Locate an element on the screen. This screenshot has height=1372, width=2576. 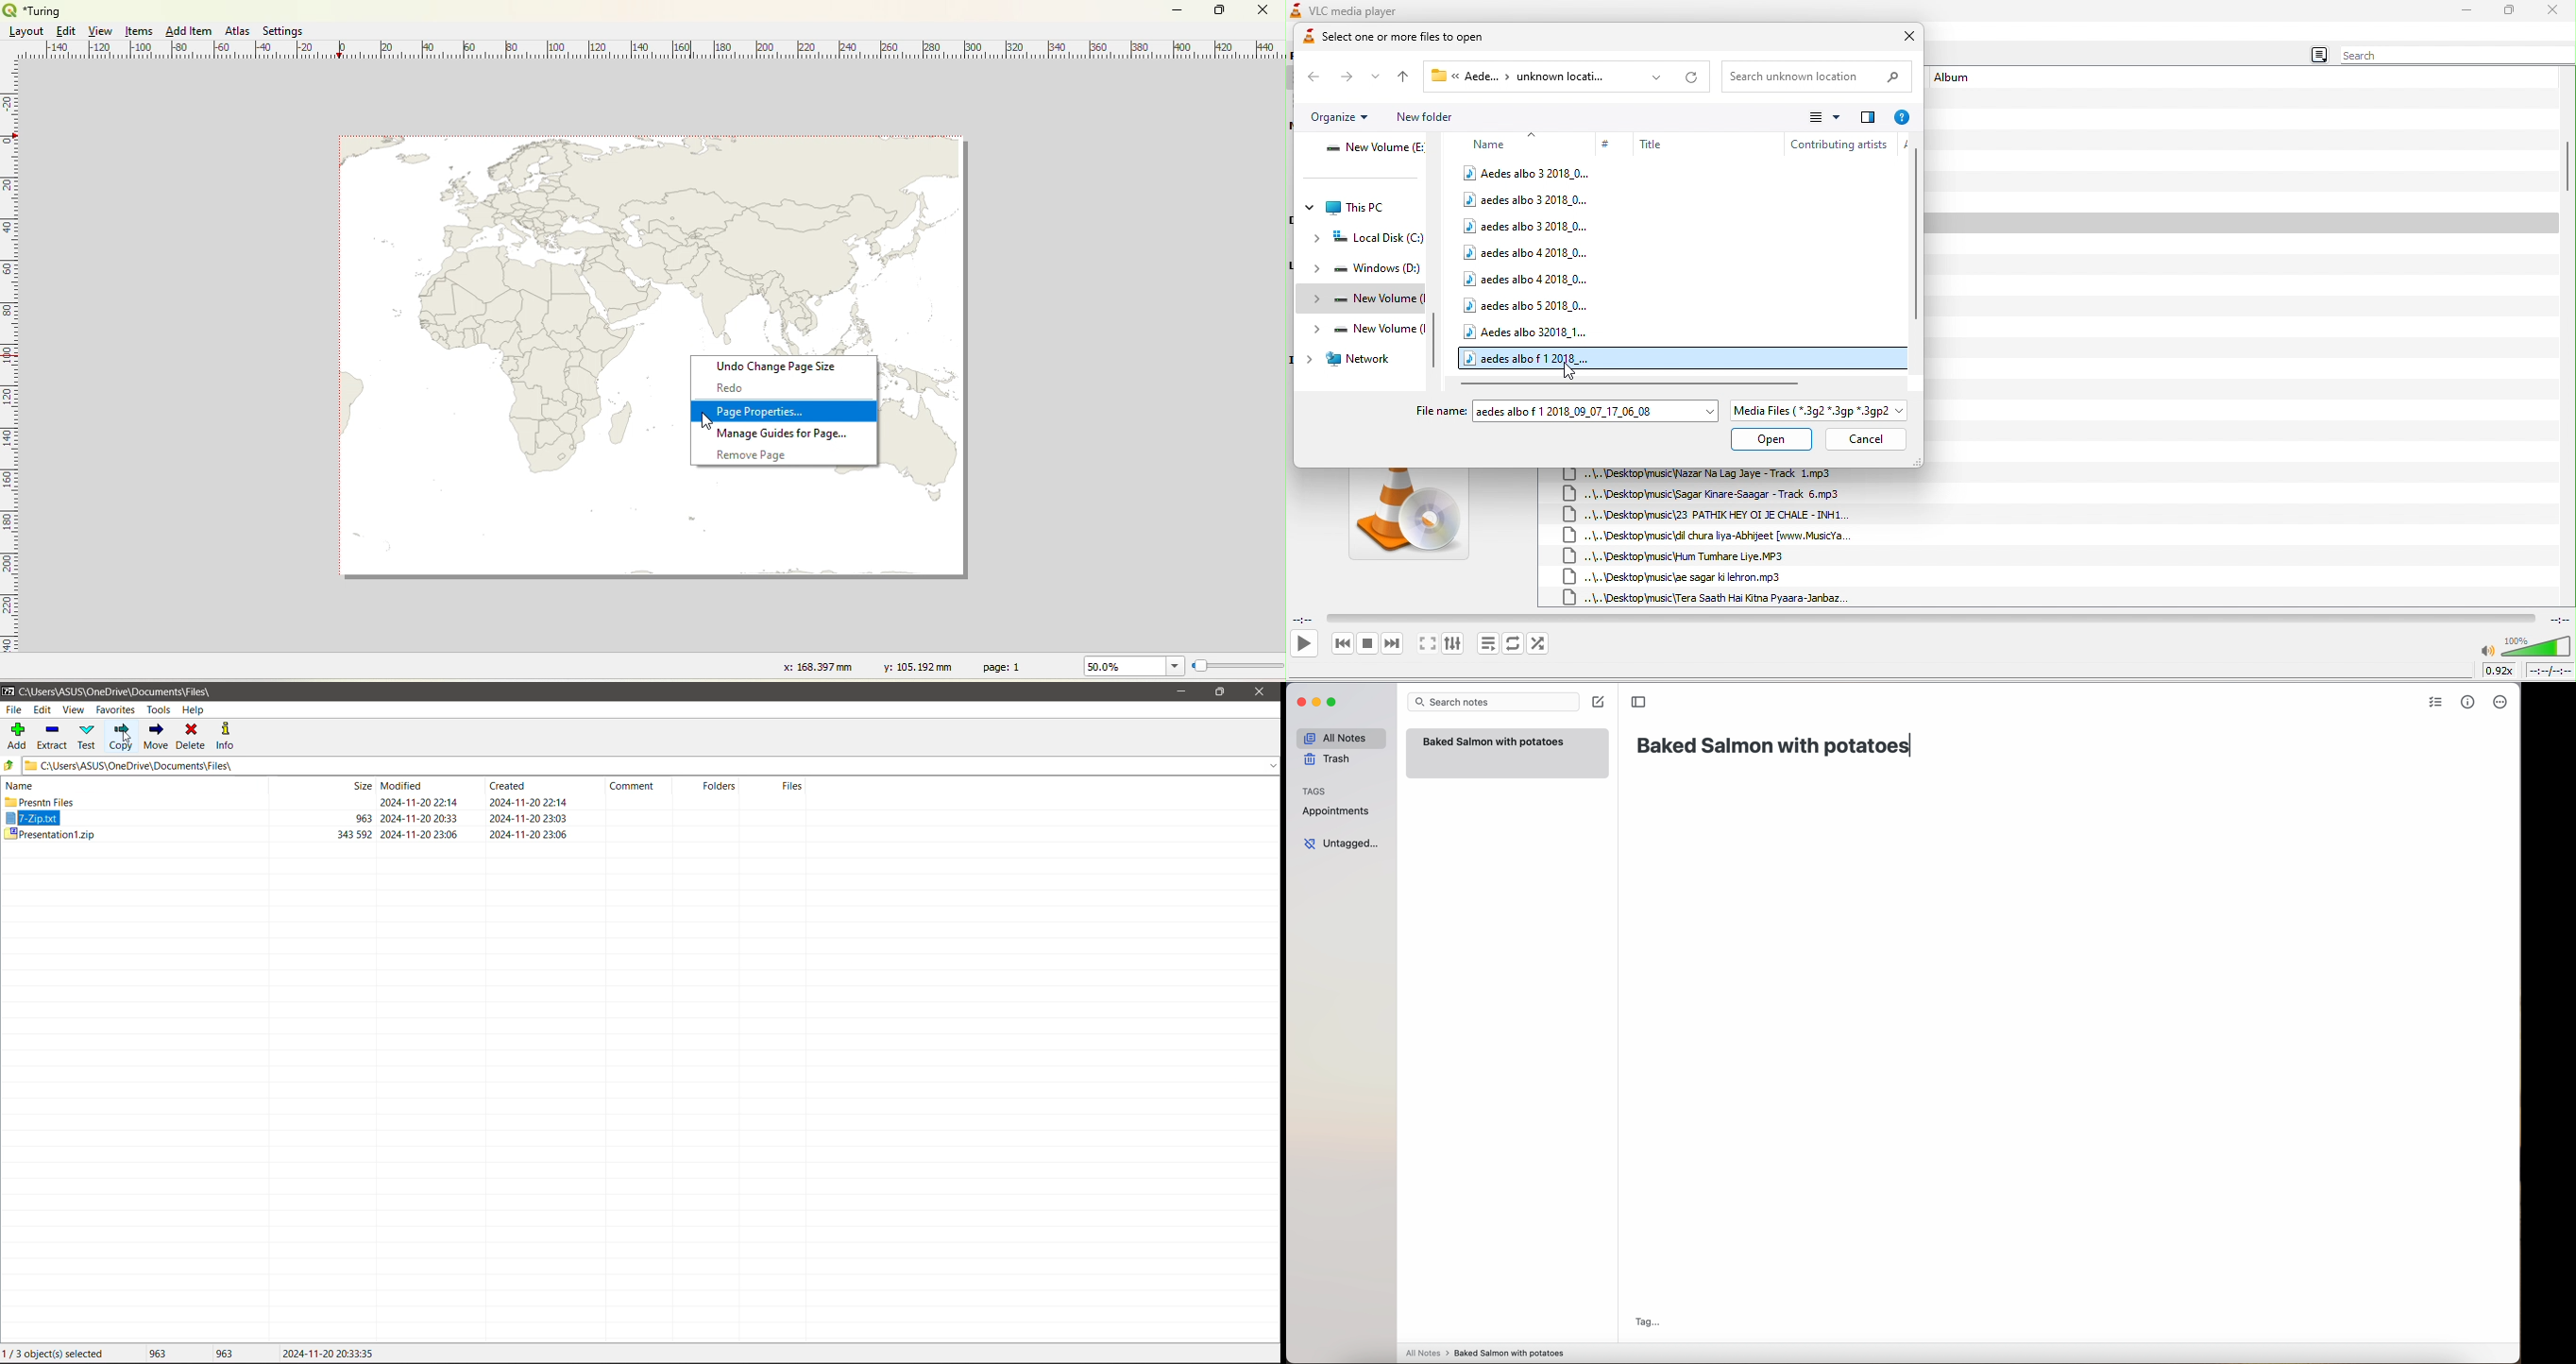
name is located at coordinates (1501, 142).